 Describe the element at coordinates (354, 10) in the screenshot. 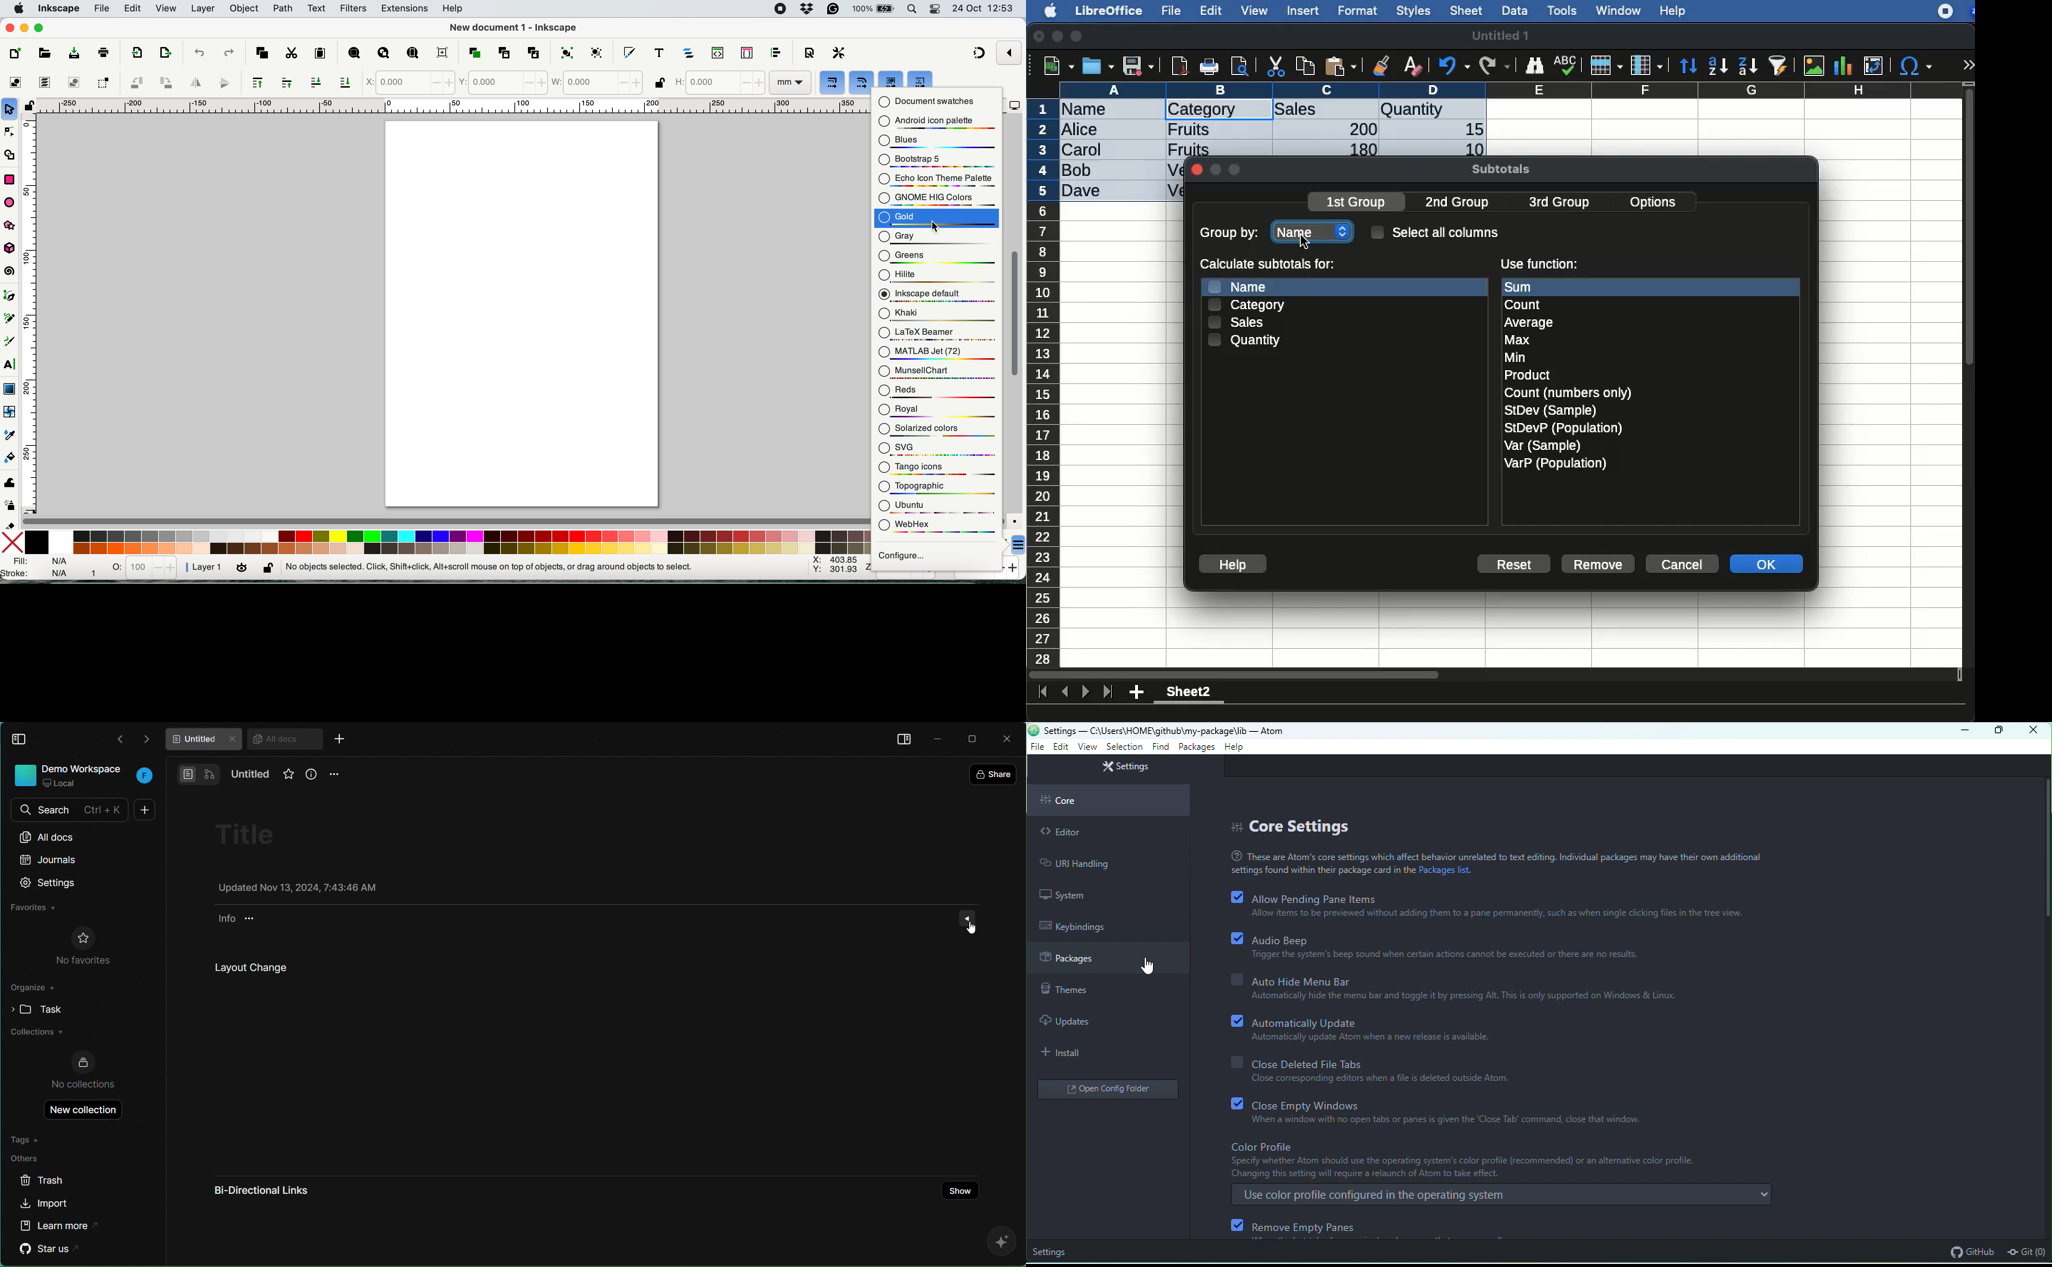

I see `filters` at that location.